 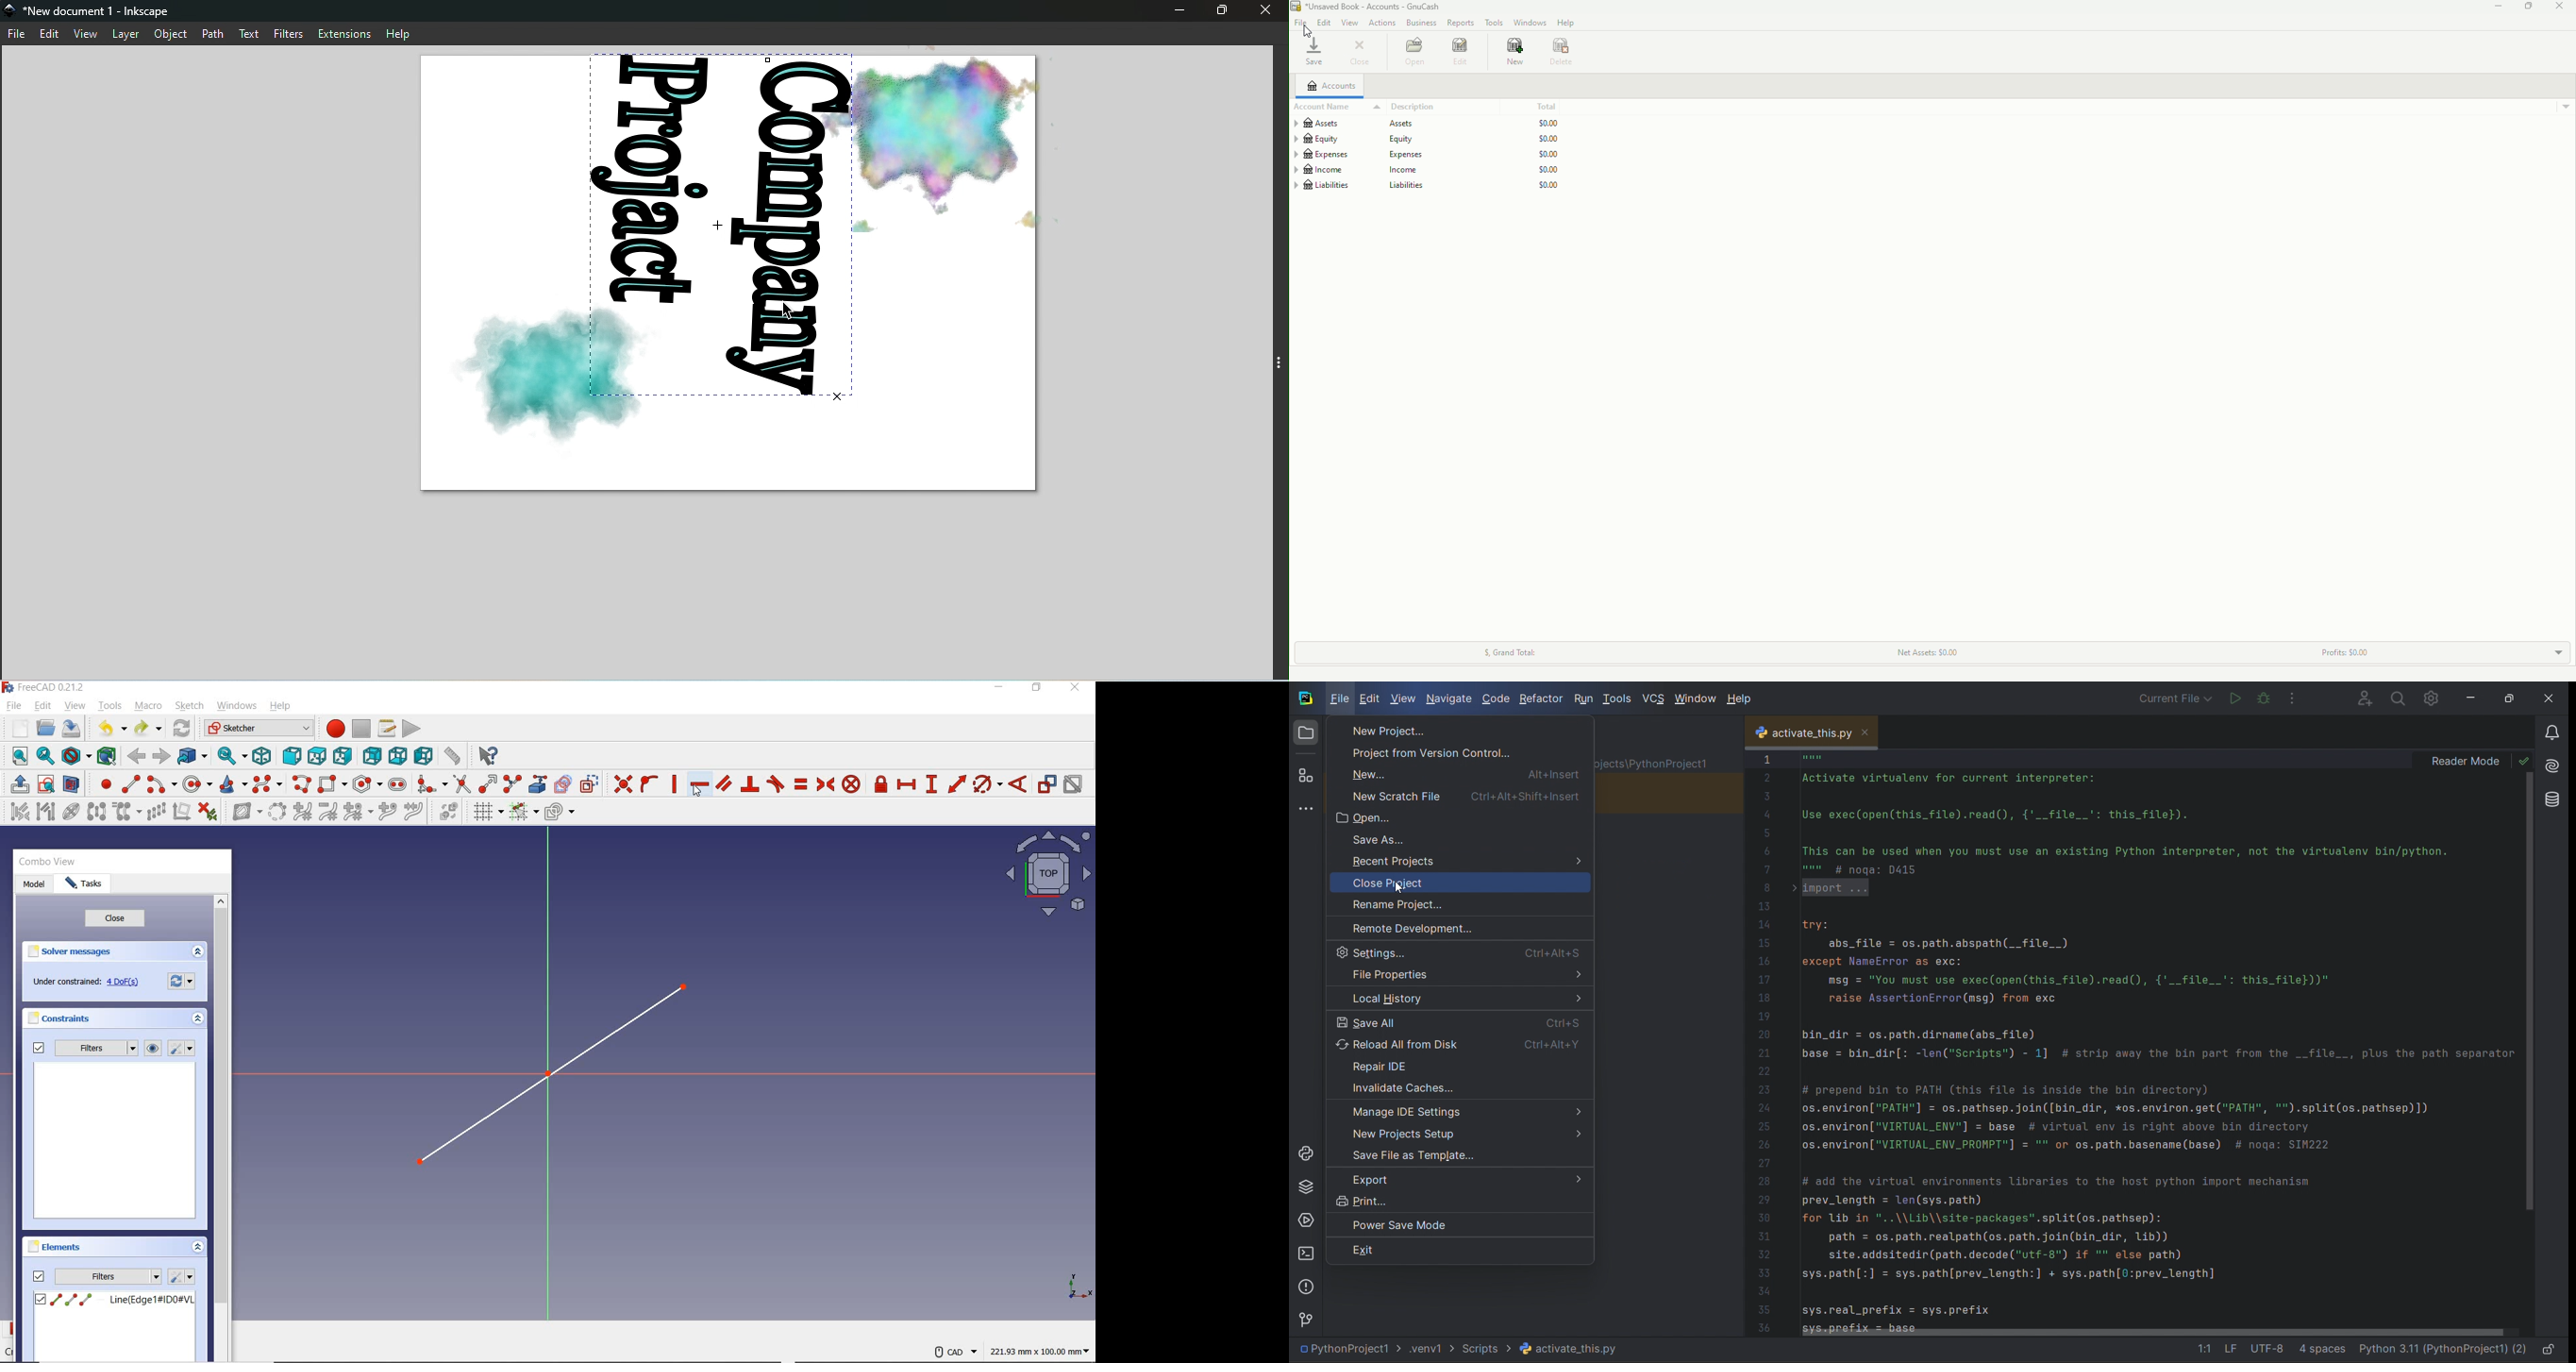 I want to click on DECREASE B-SPLINE DEGREE, so click(x=328, y=811).